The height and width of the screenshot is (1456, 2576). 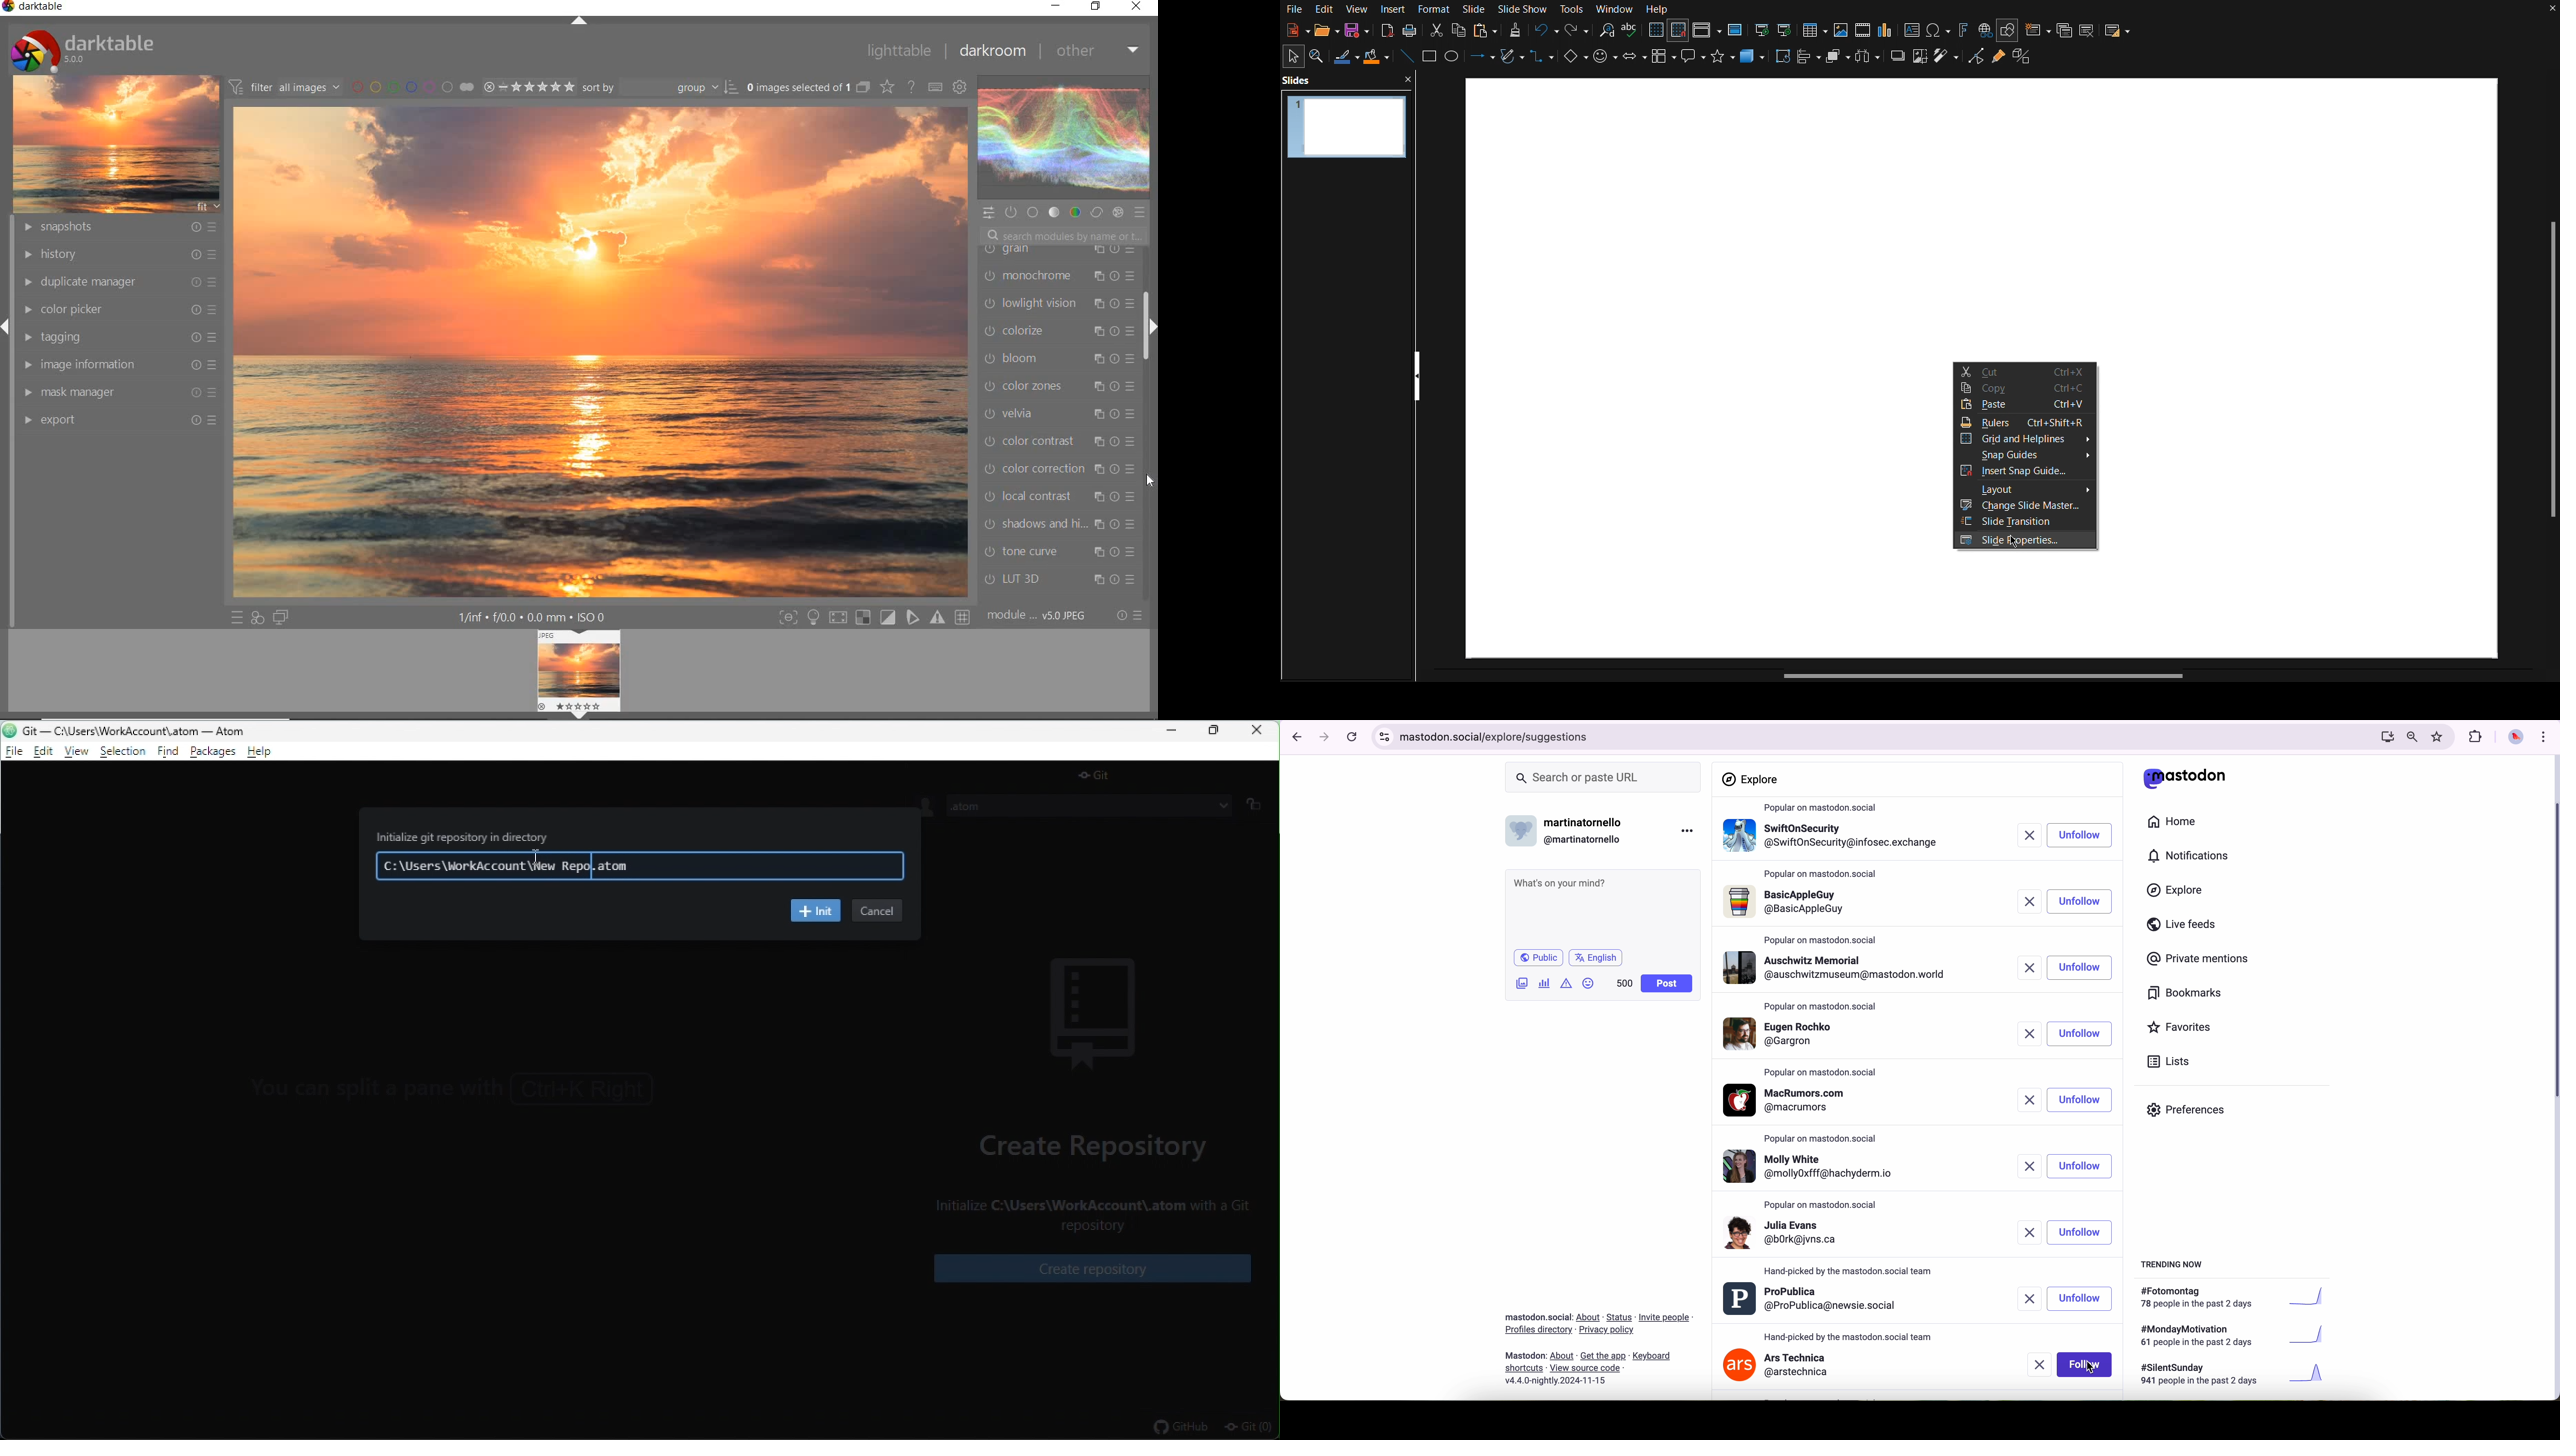 What do you see at coordinates (1824, 808) in the screenshot?
I see `popular on mastodon.social` at bounding box center [1824, 808].